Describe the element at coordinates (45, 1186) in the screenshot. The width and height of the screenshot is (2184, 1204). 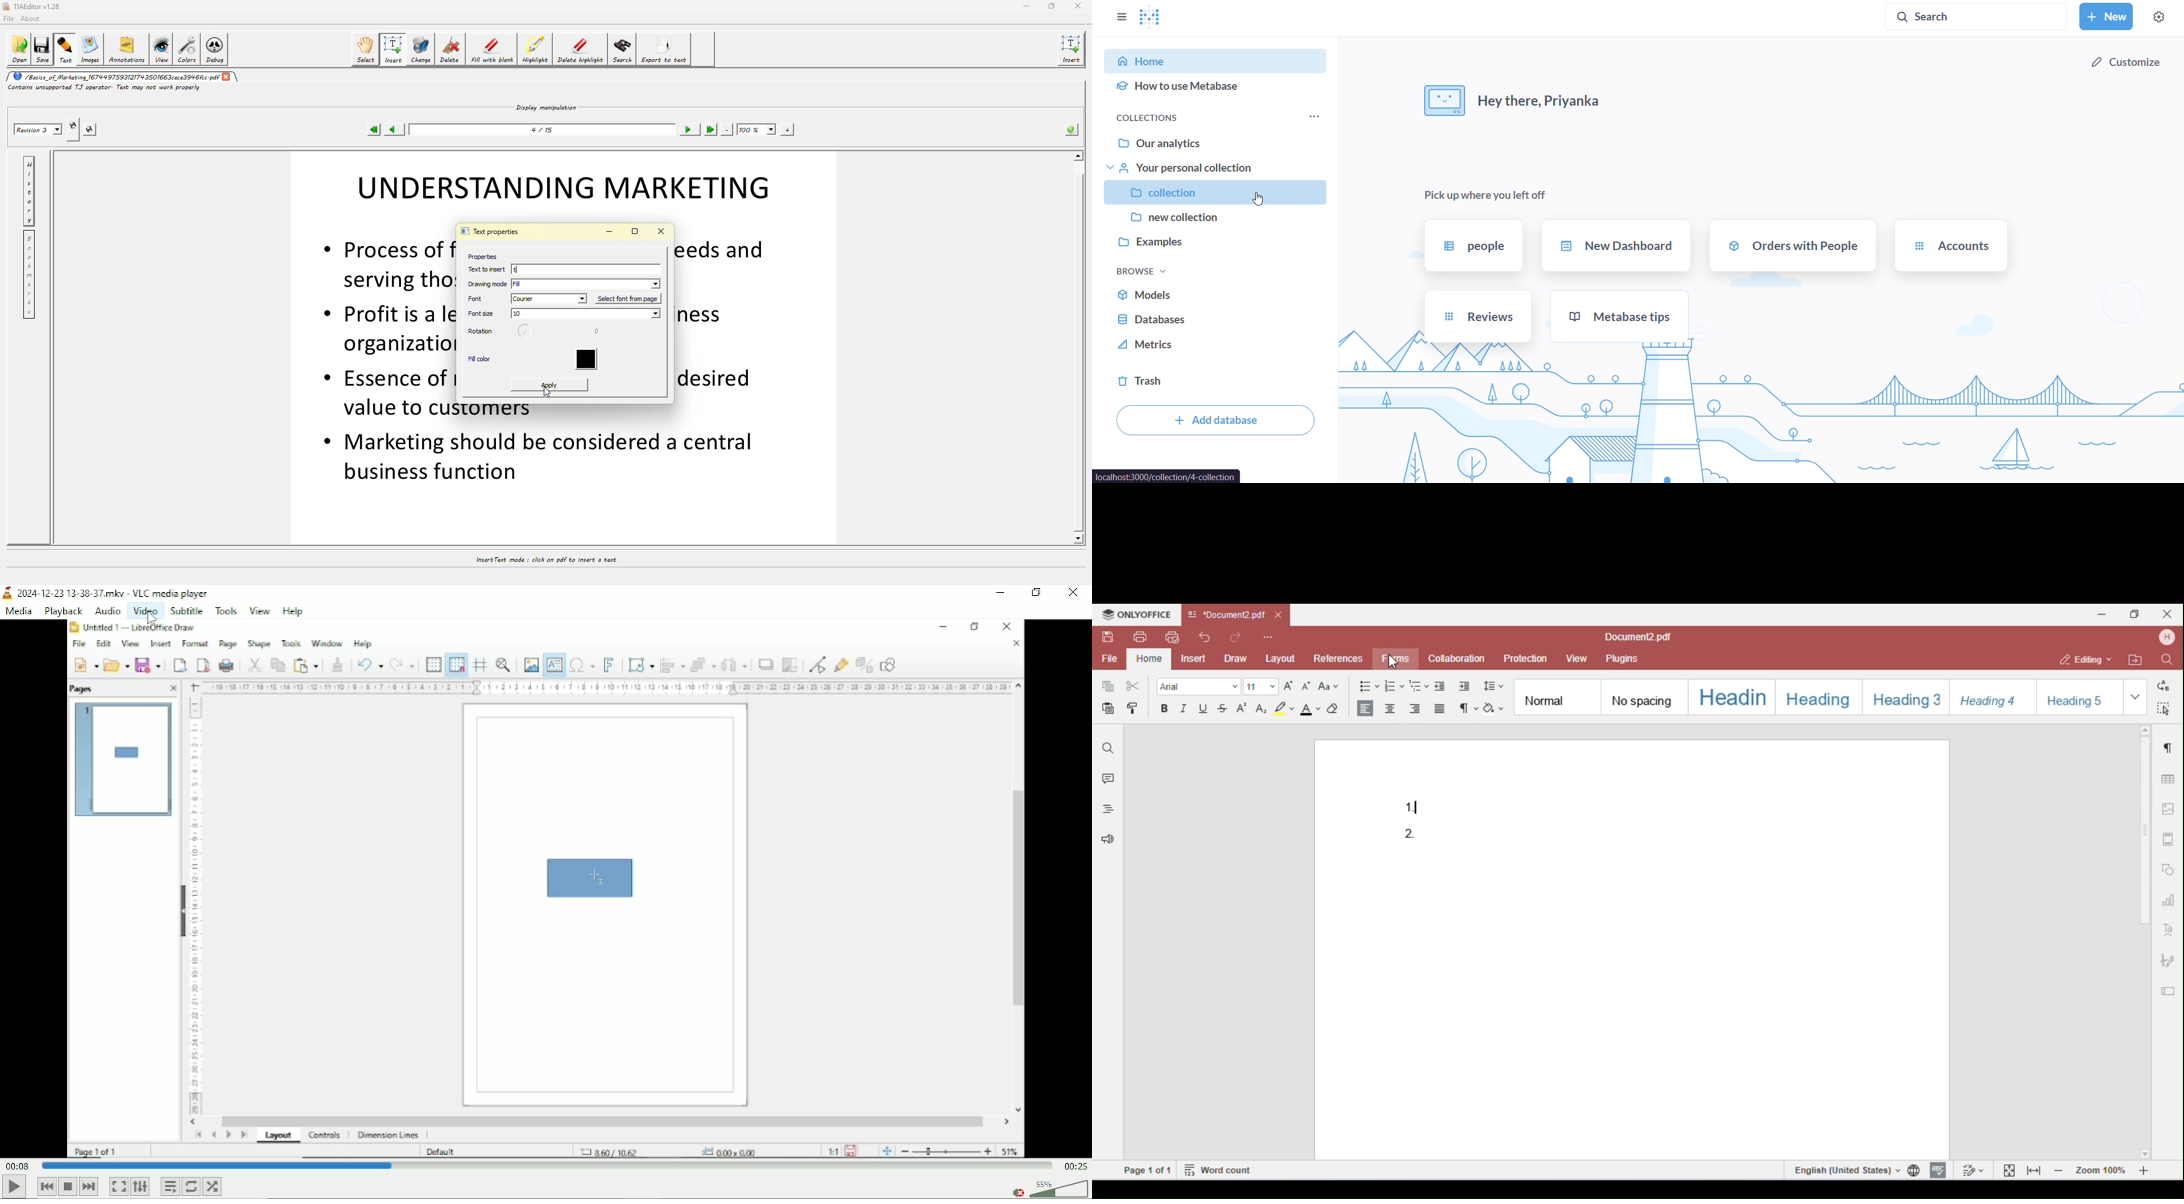
I see `Previous` at that location.